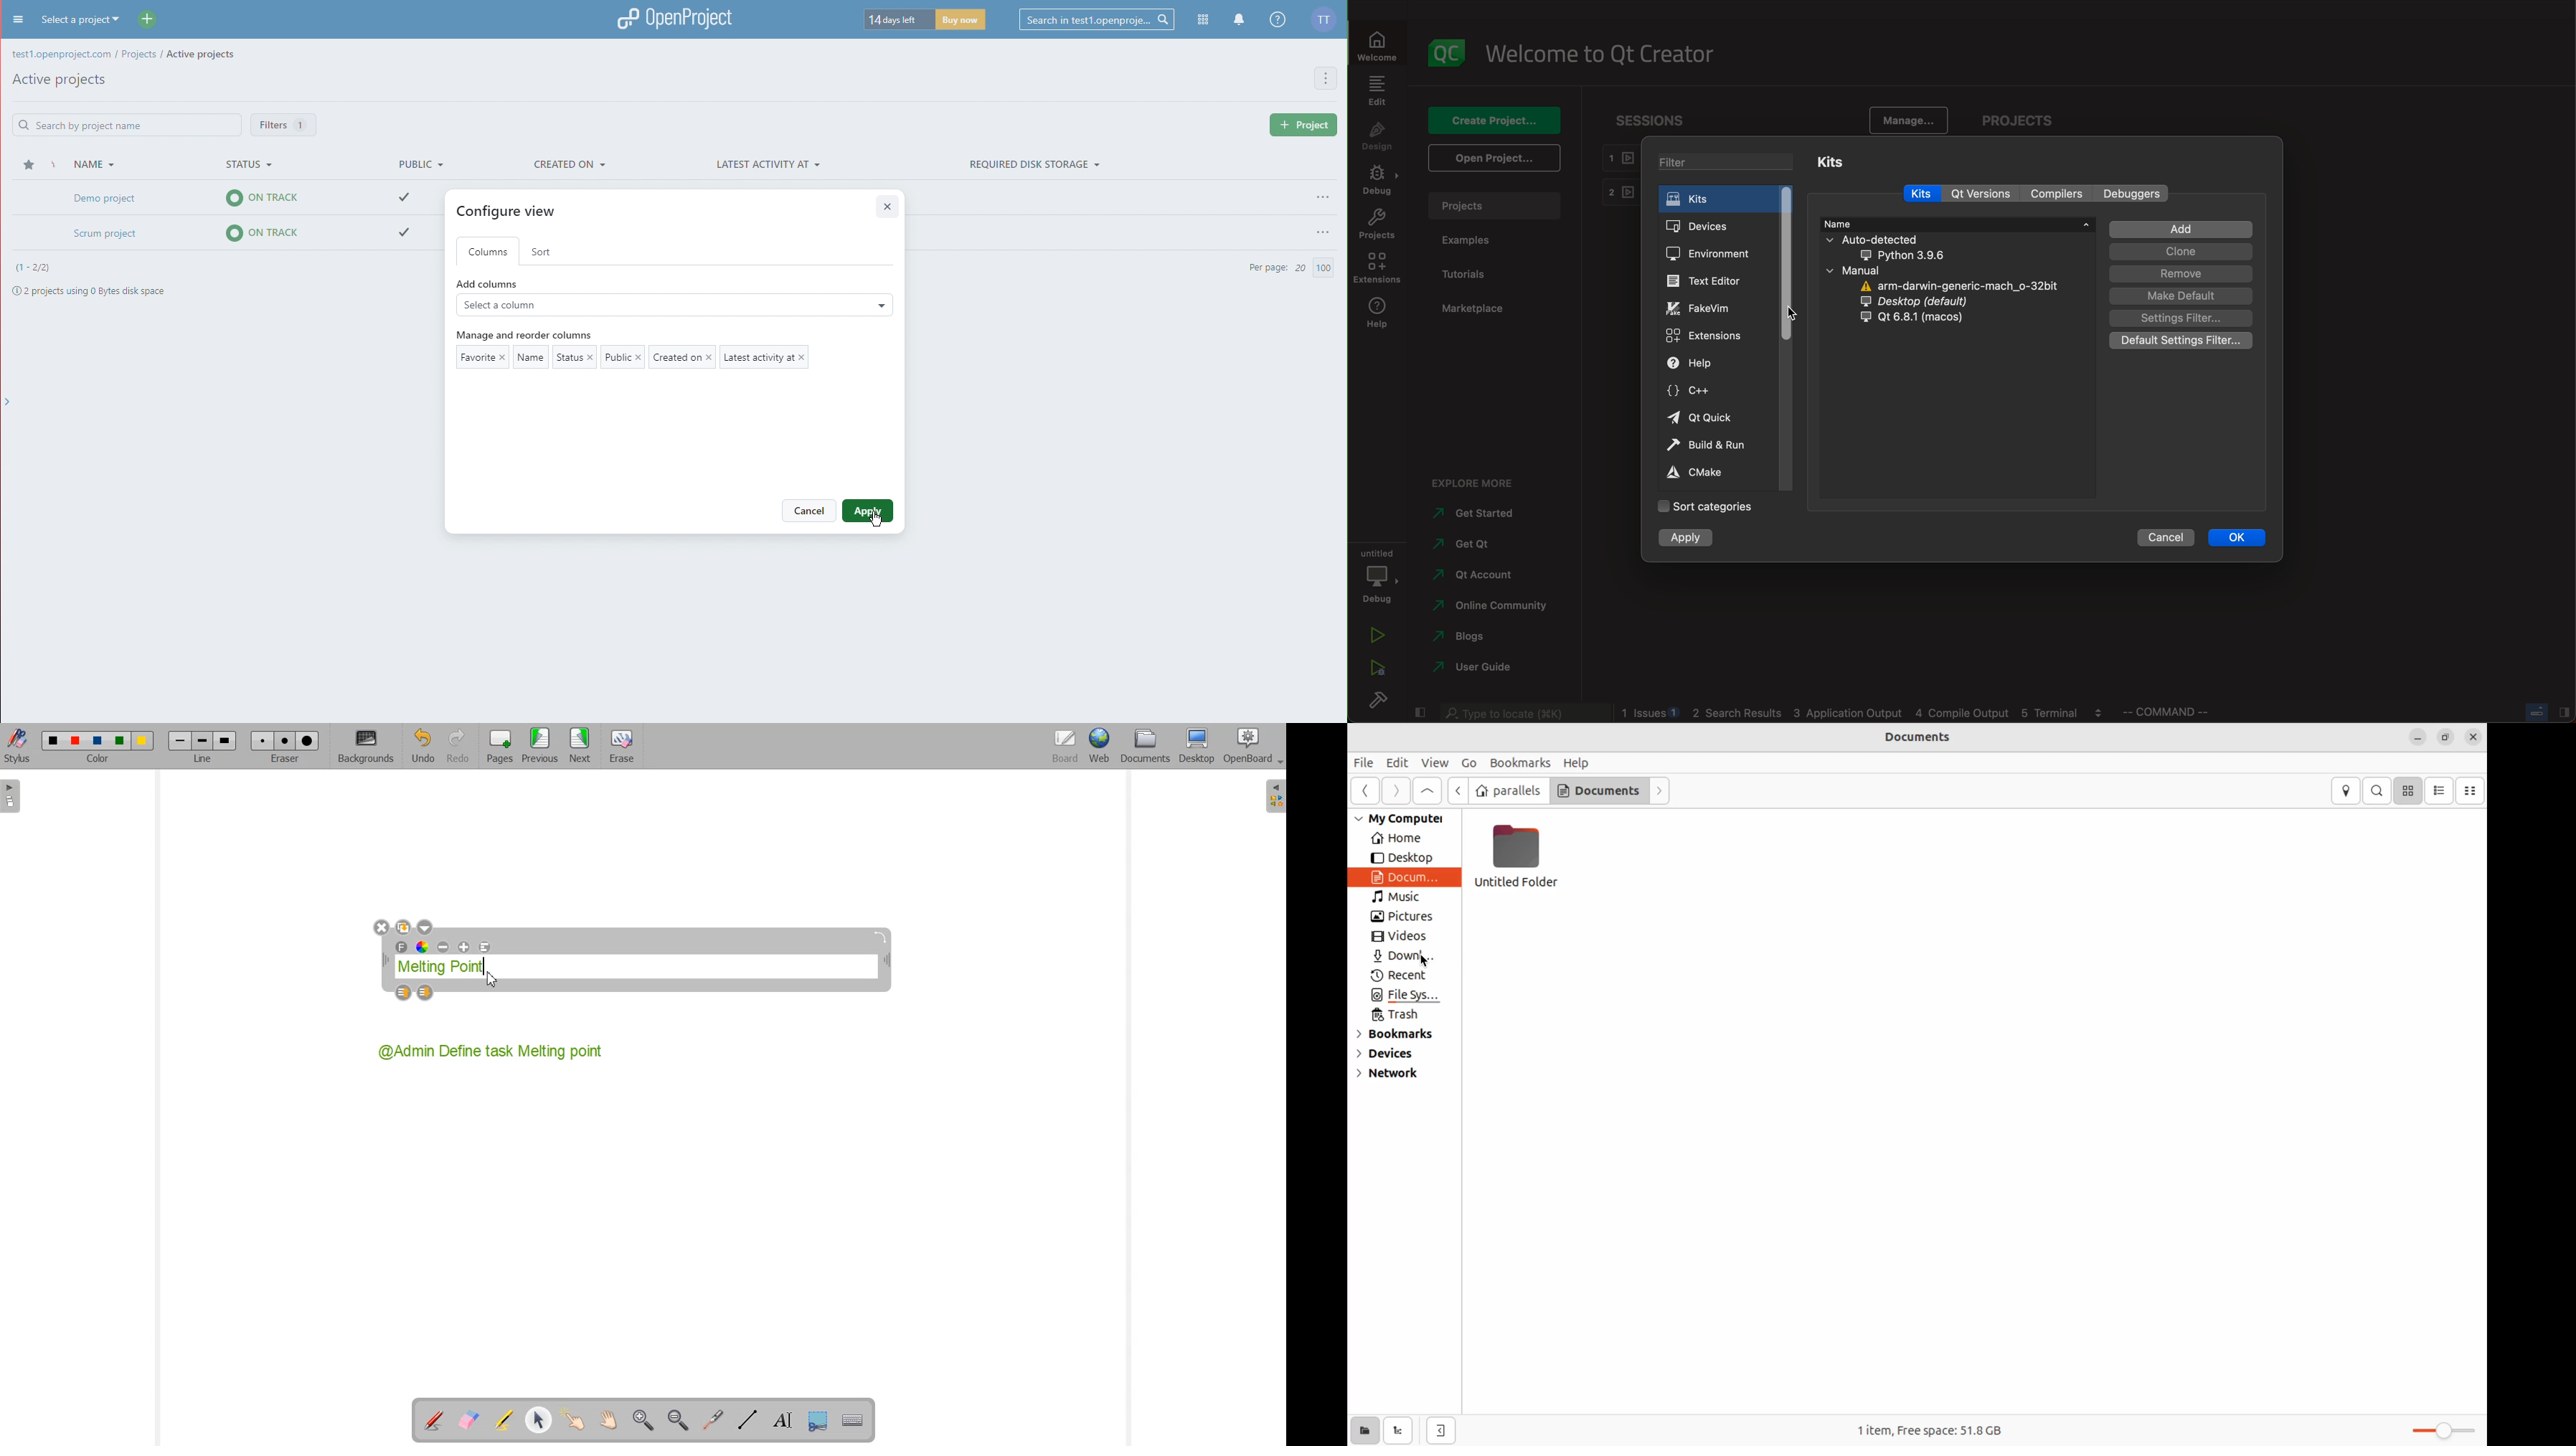  What do you see at coordinates (1399, 1432) in the screenshot?
I see `show tree view` at bounding box center [1399, 1432].